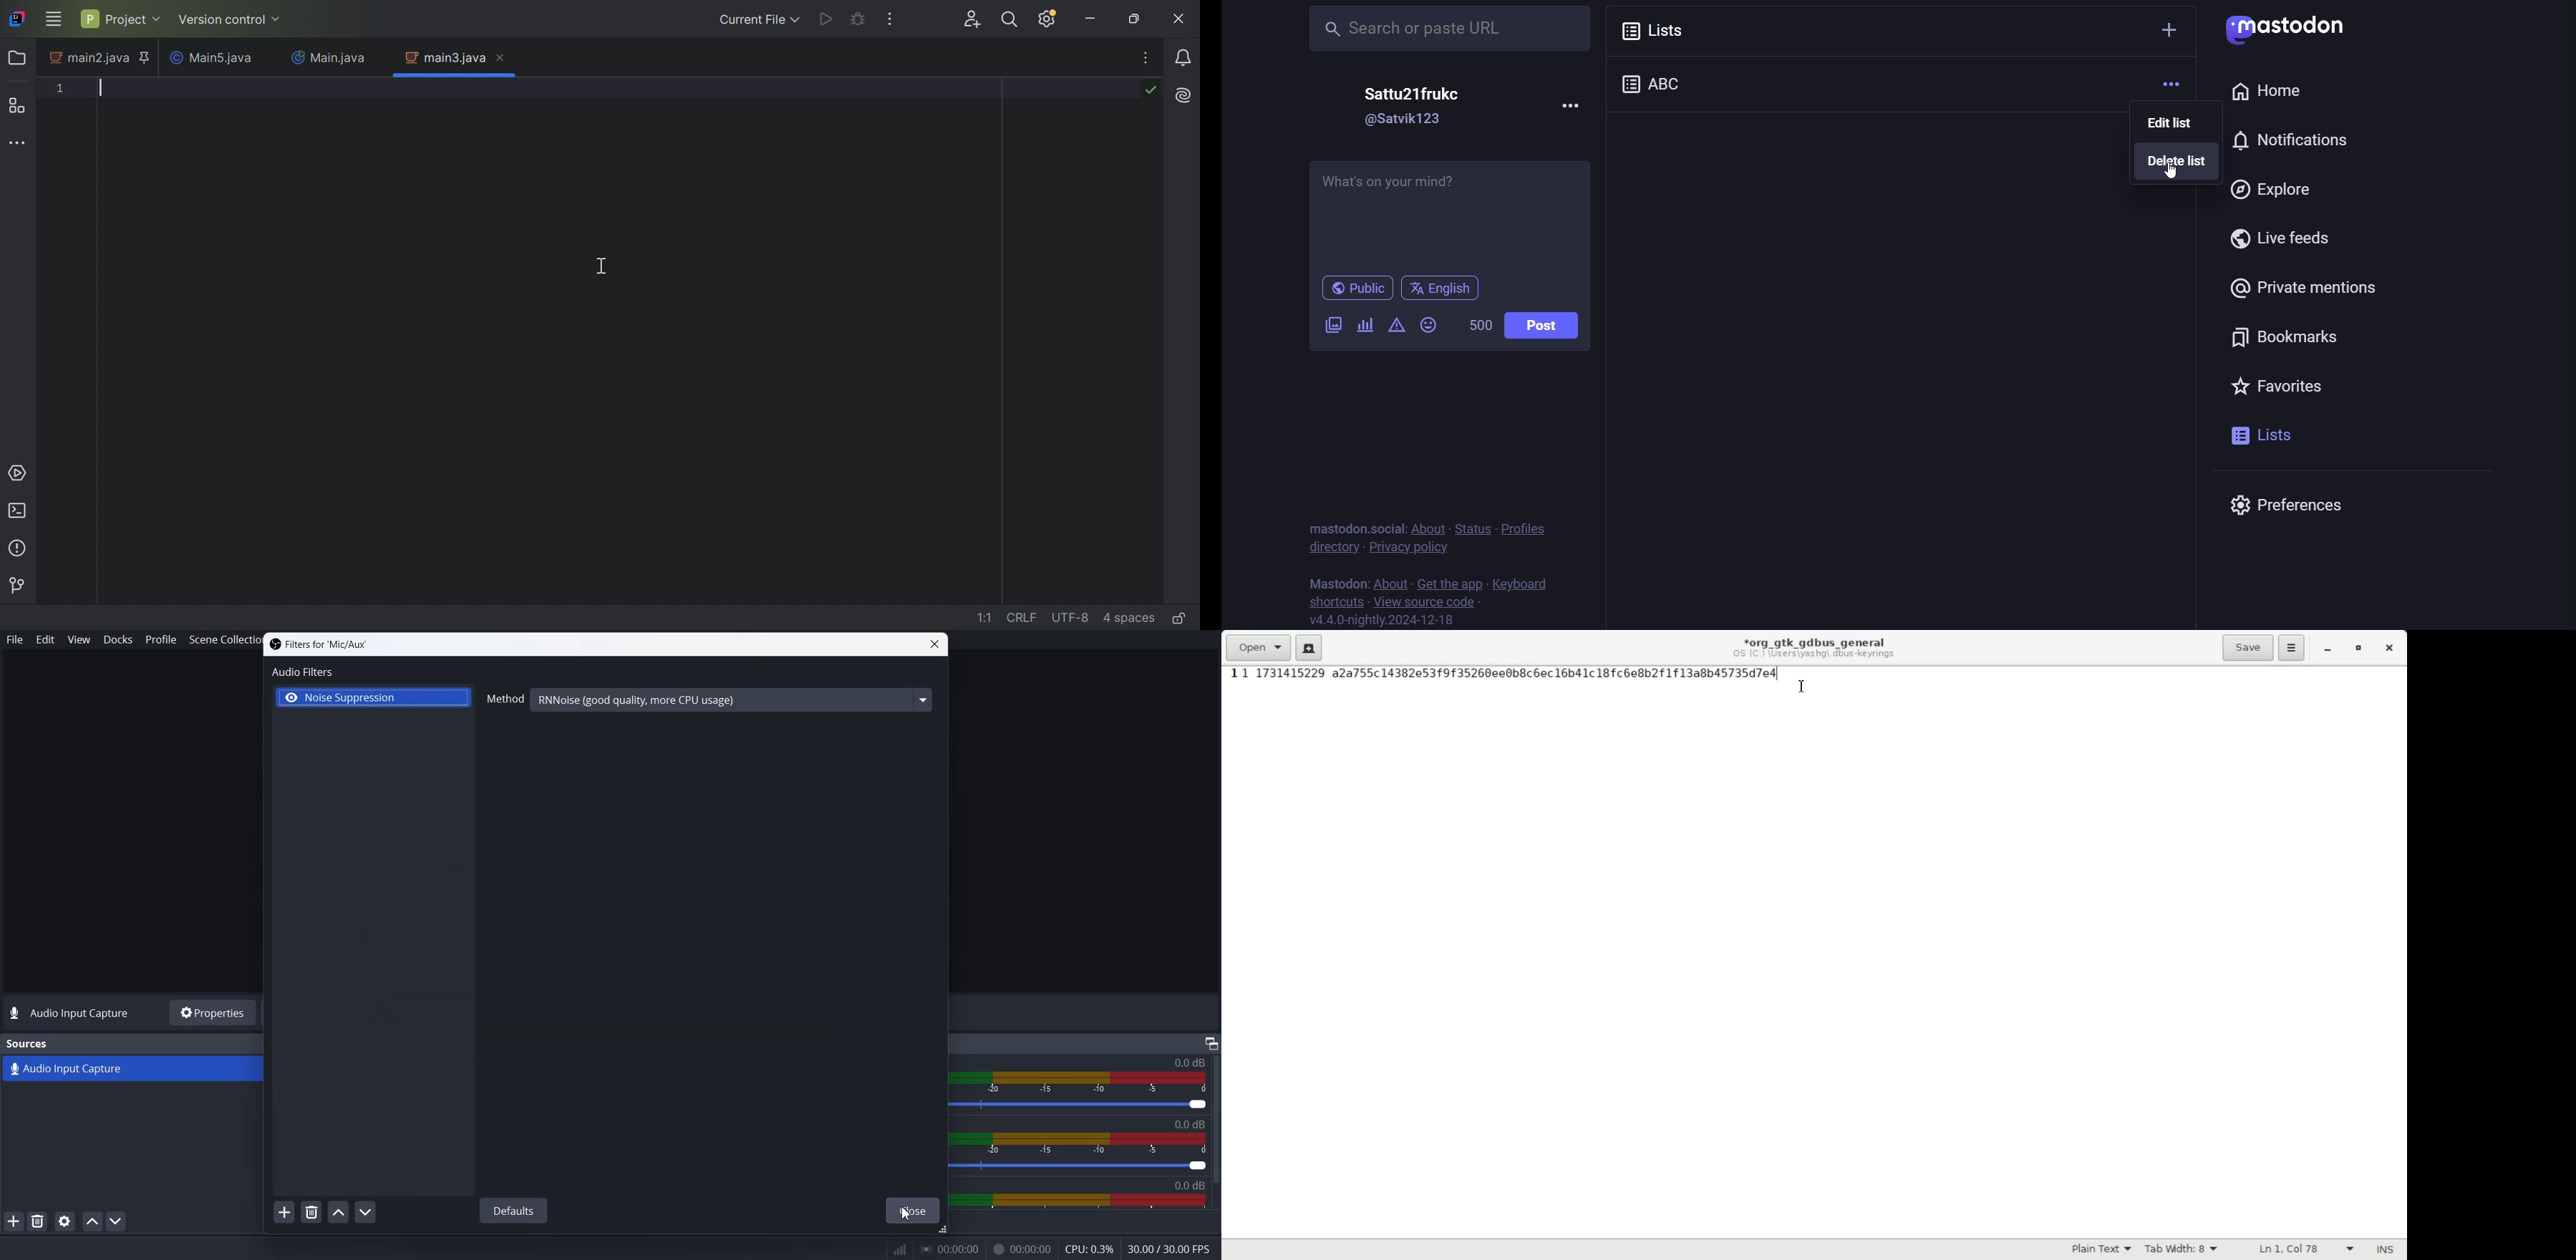 The width and height of the screenshot is (2576, 1260). I want to click on Volume Indicator, so click(1089, 1144).